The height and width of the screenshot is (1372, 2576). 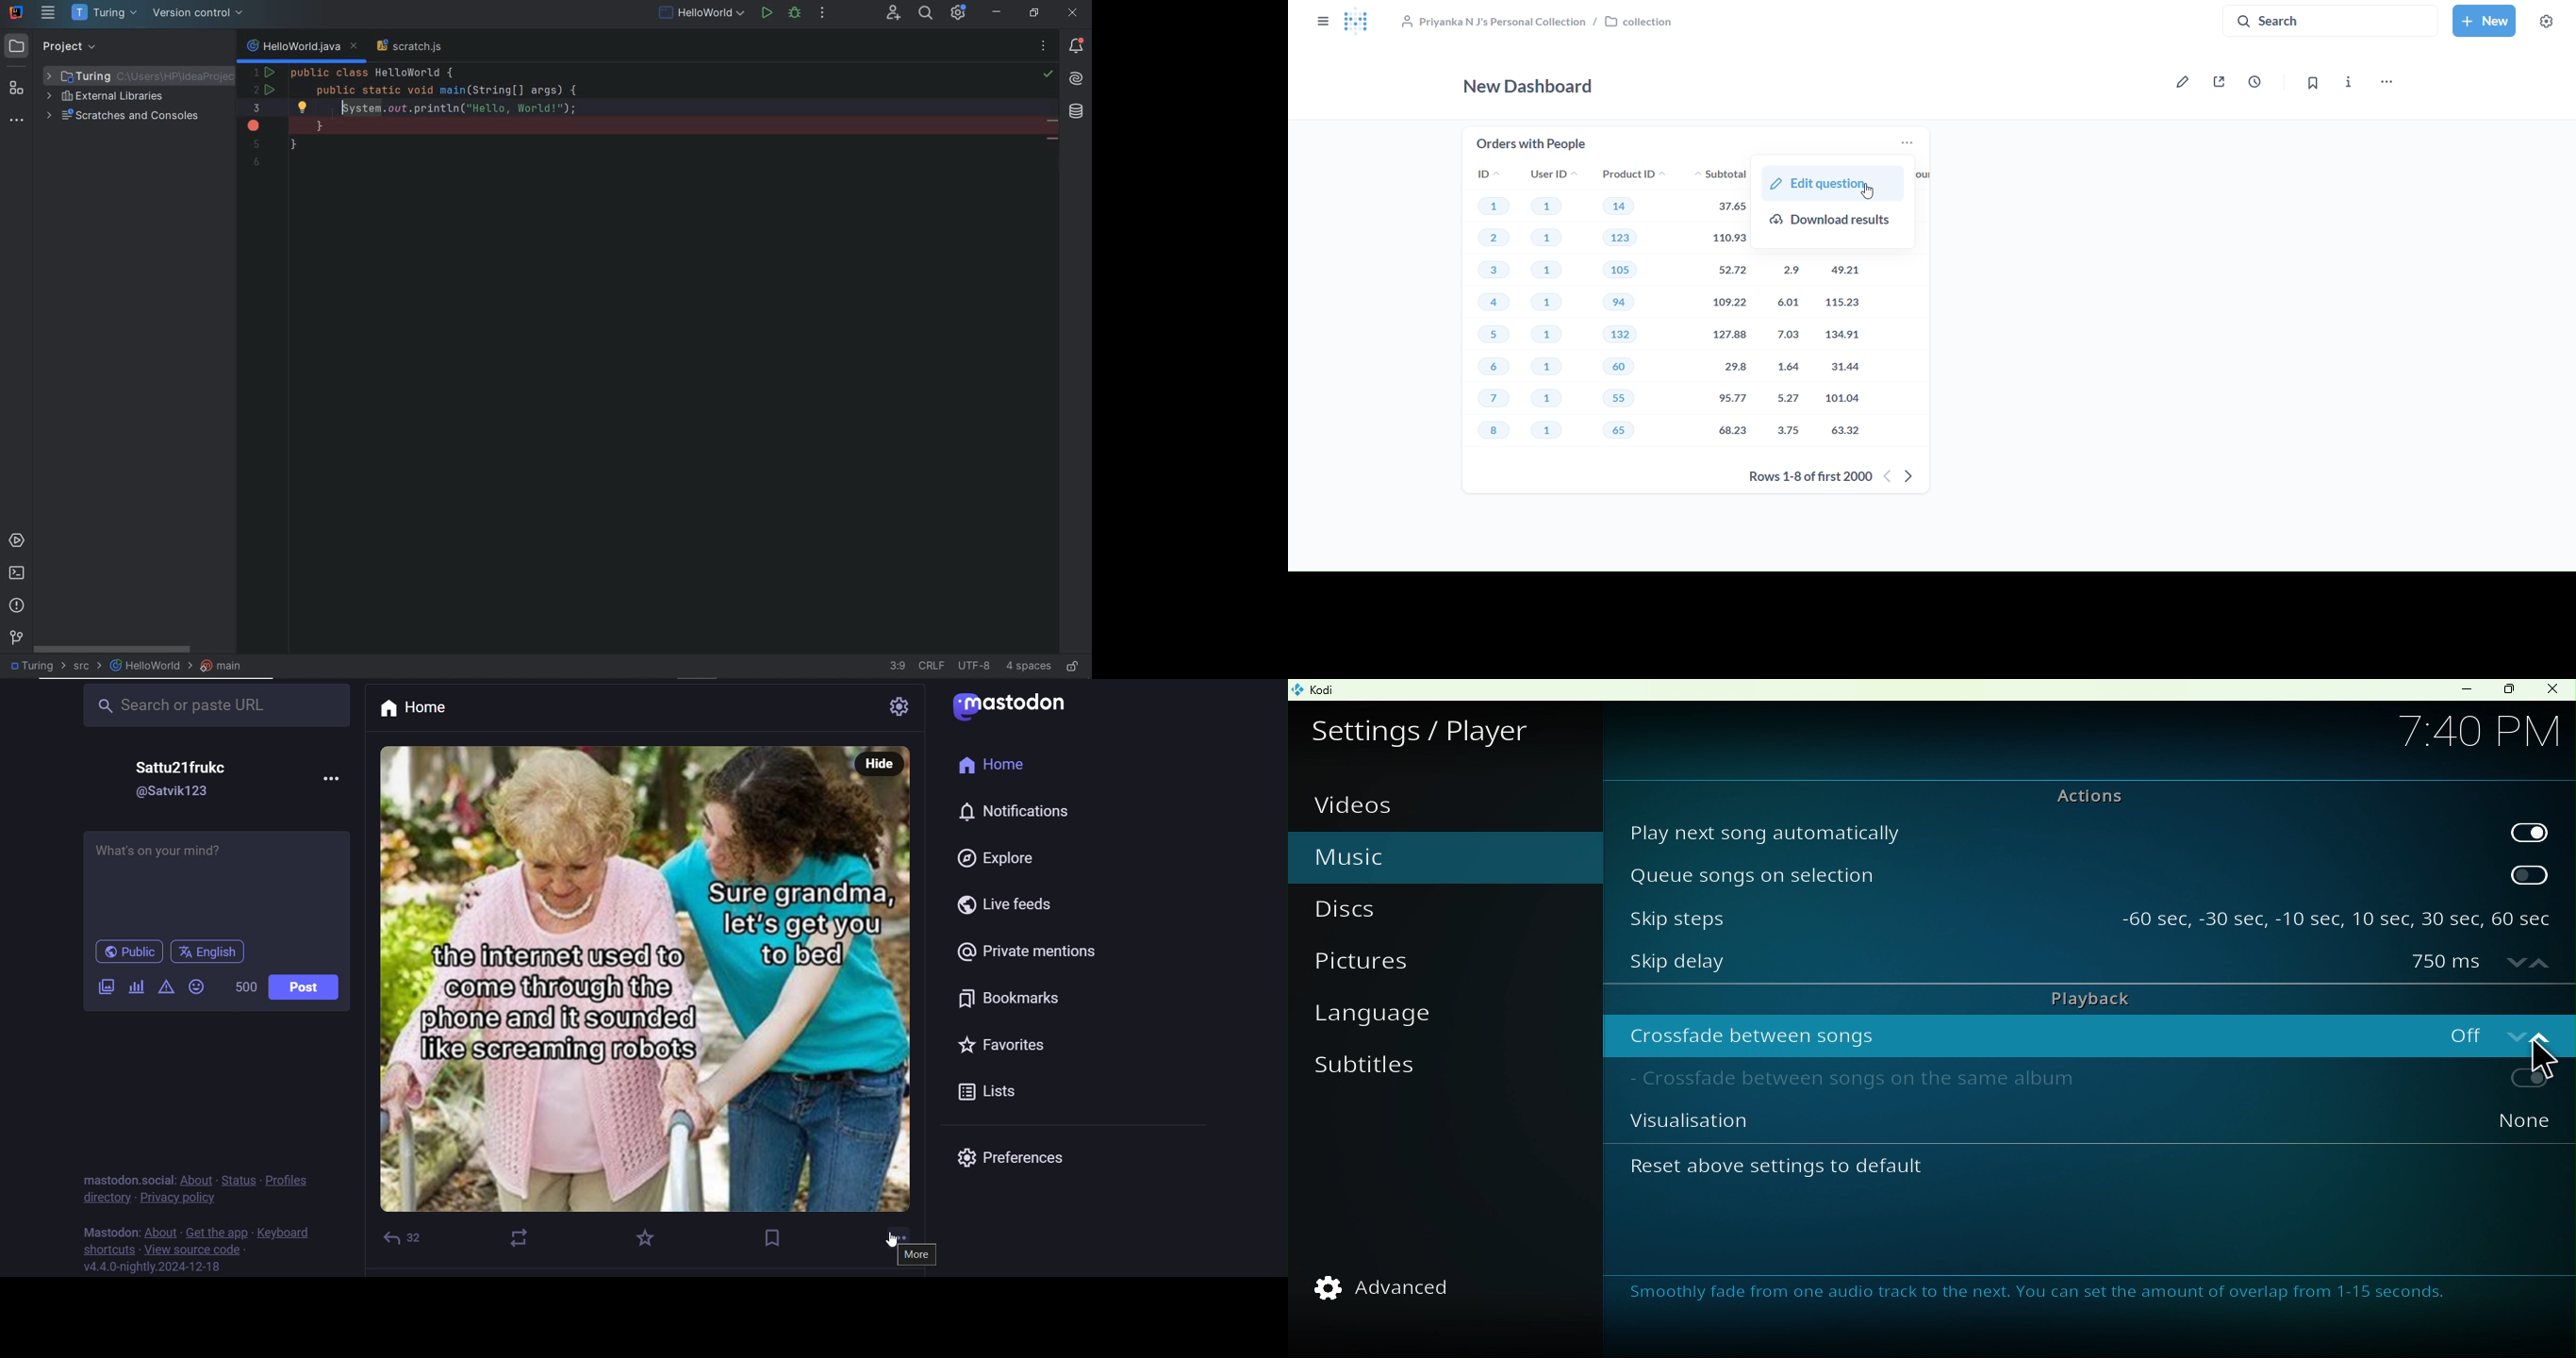 I want to click on shortcut, so click(x=105, y=1249).